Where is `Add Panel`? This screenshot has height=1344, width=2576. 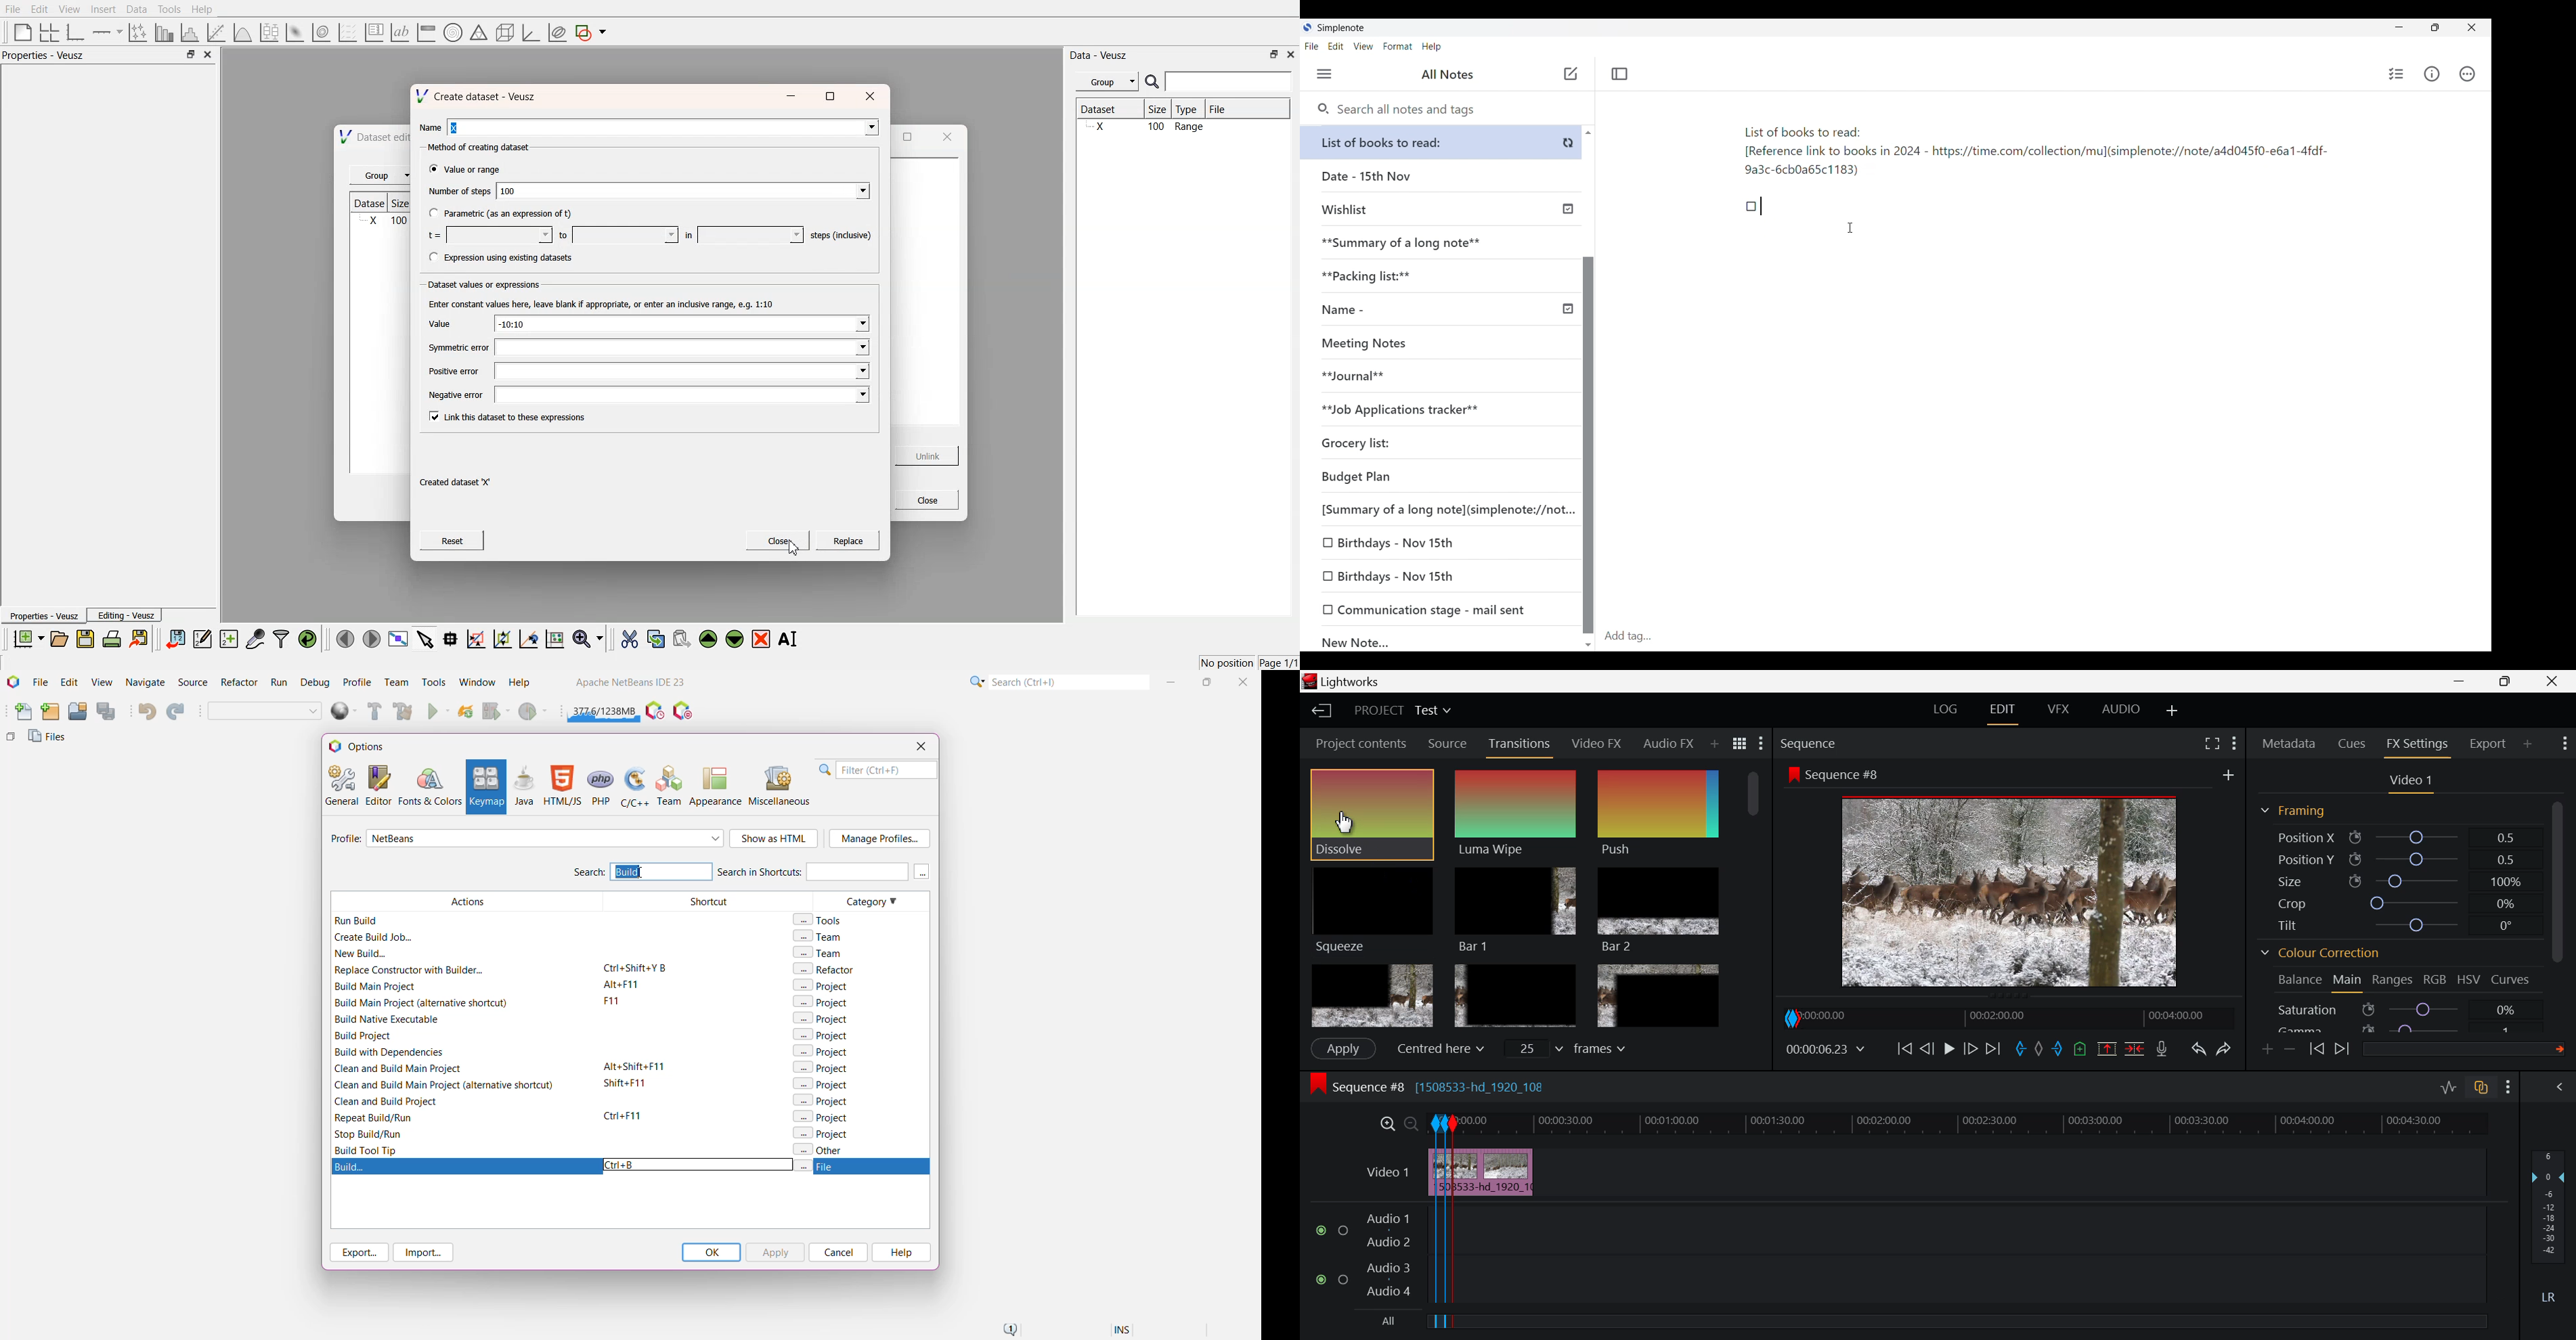
Add Panel is located at coordinates (1713, 745).